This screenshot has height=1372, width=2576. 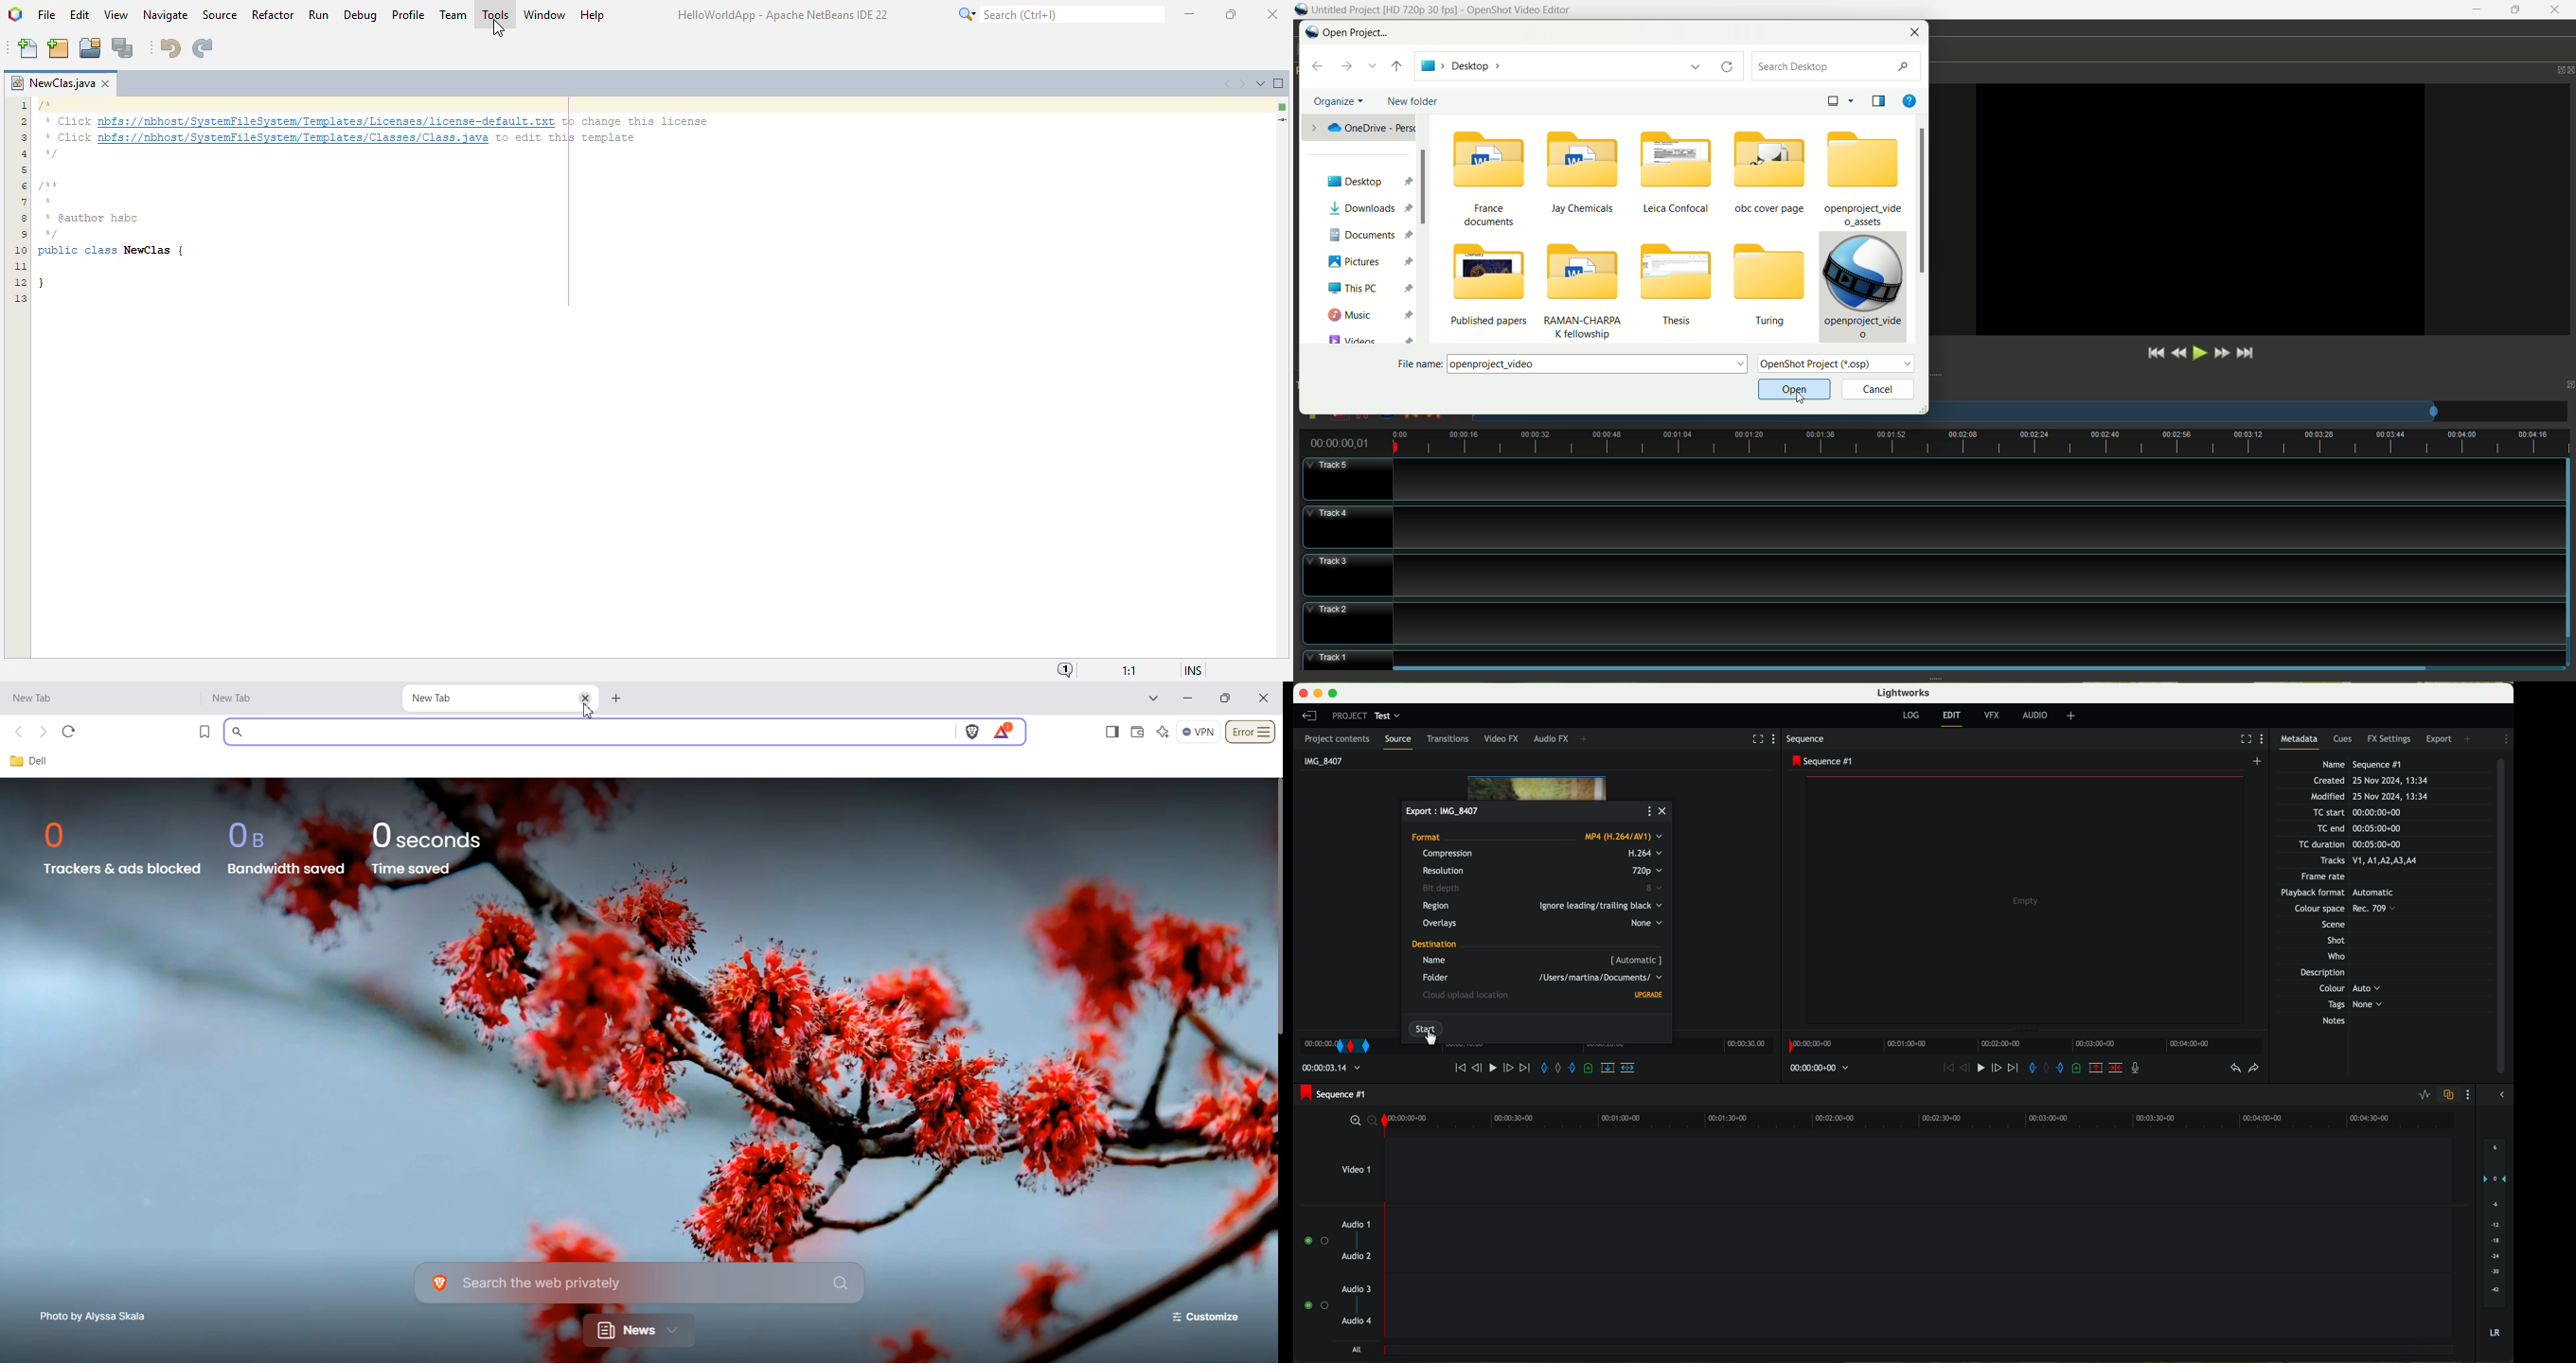 I want to click on Customize and control brave, so click(x=1251, y=732).